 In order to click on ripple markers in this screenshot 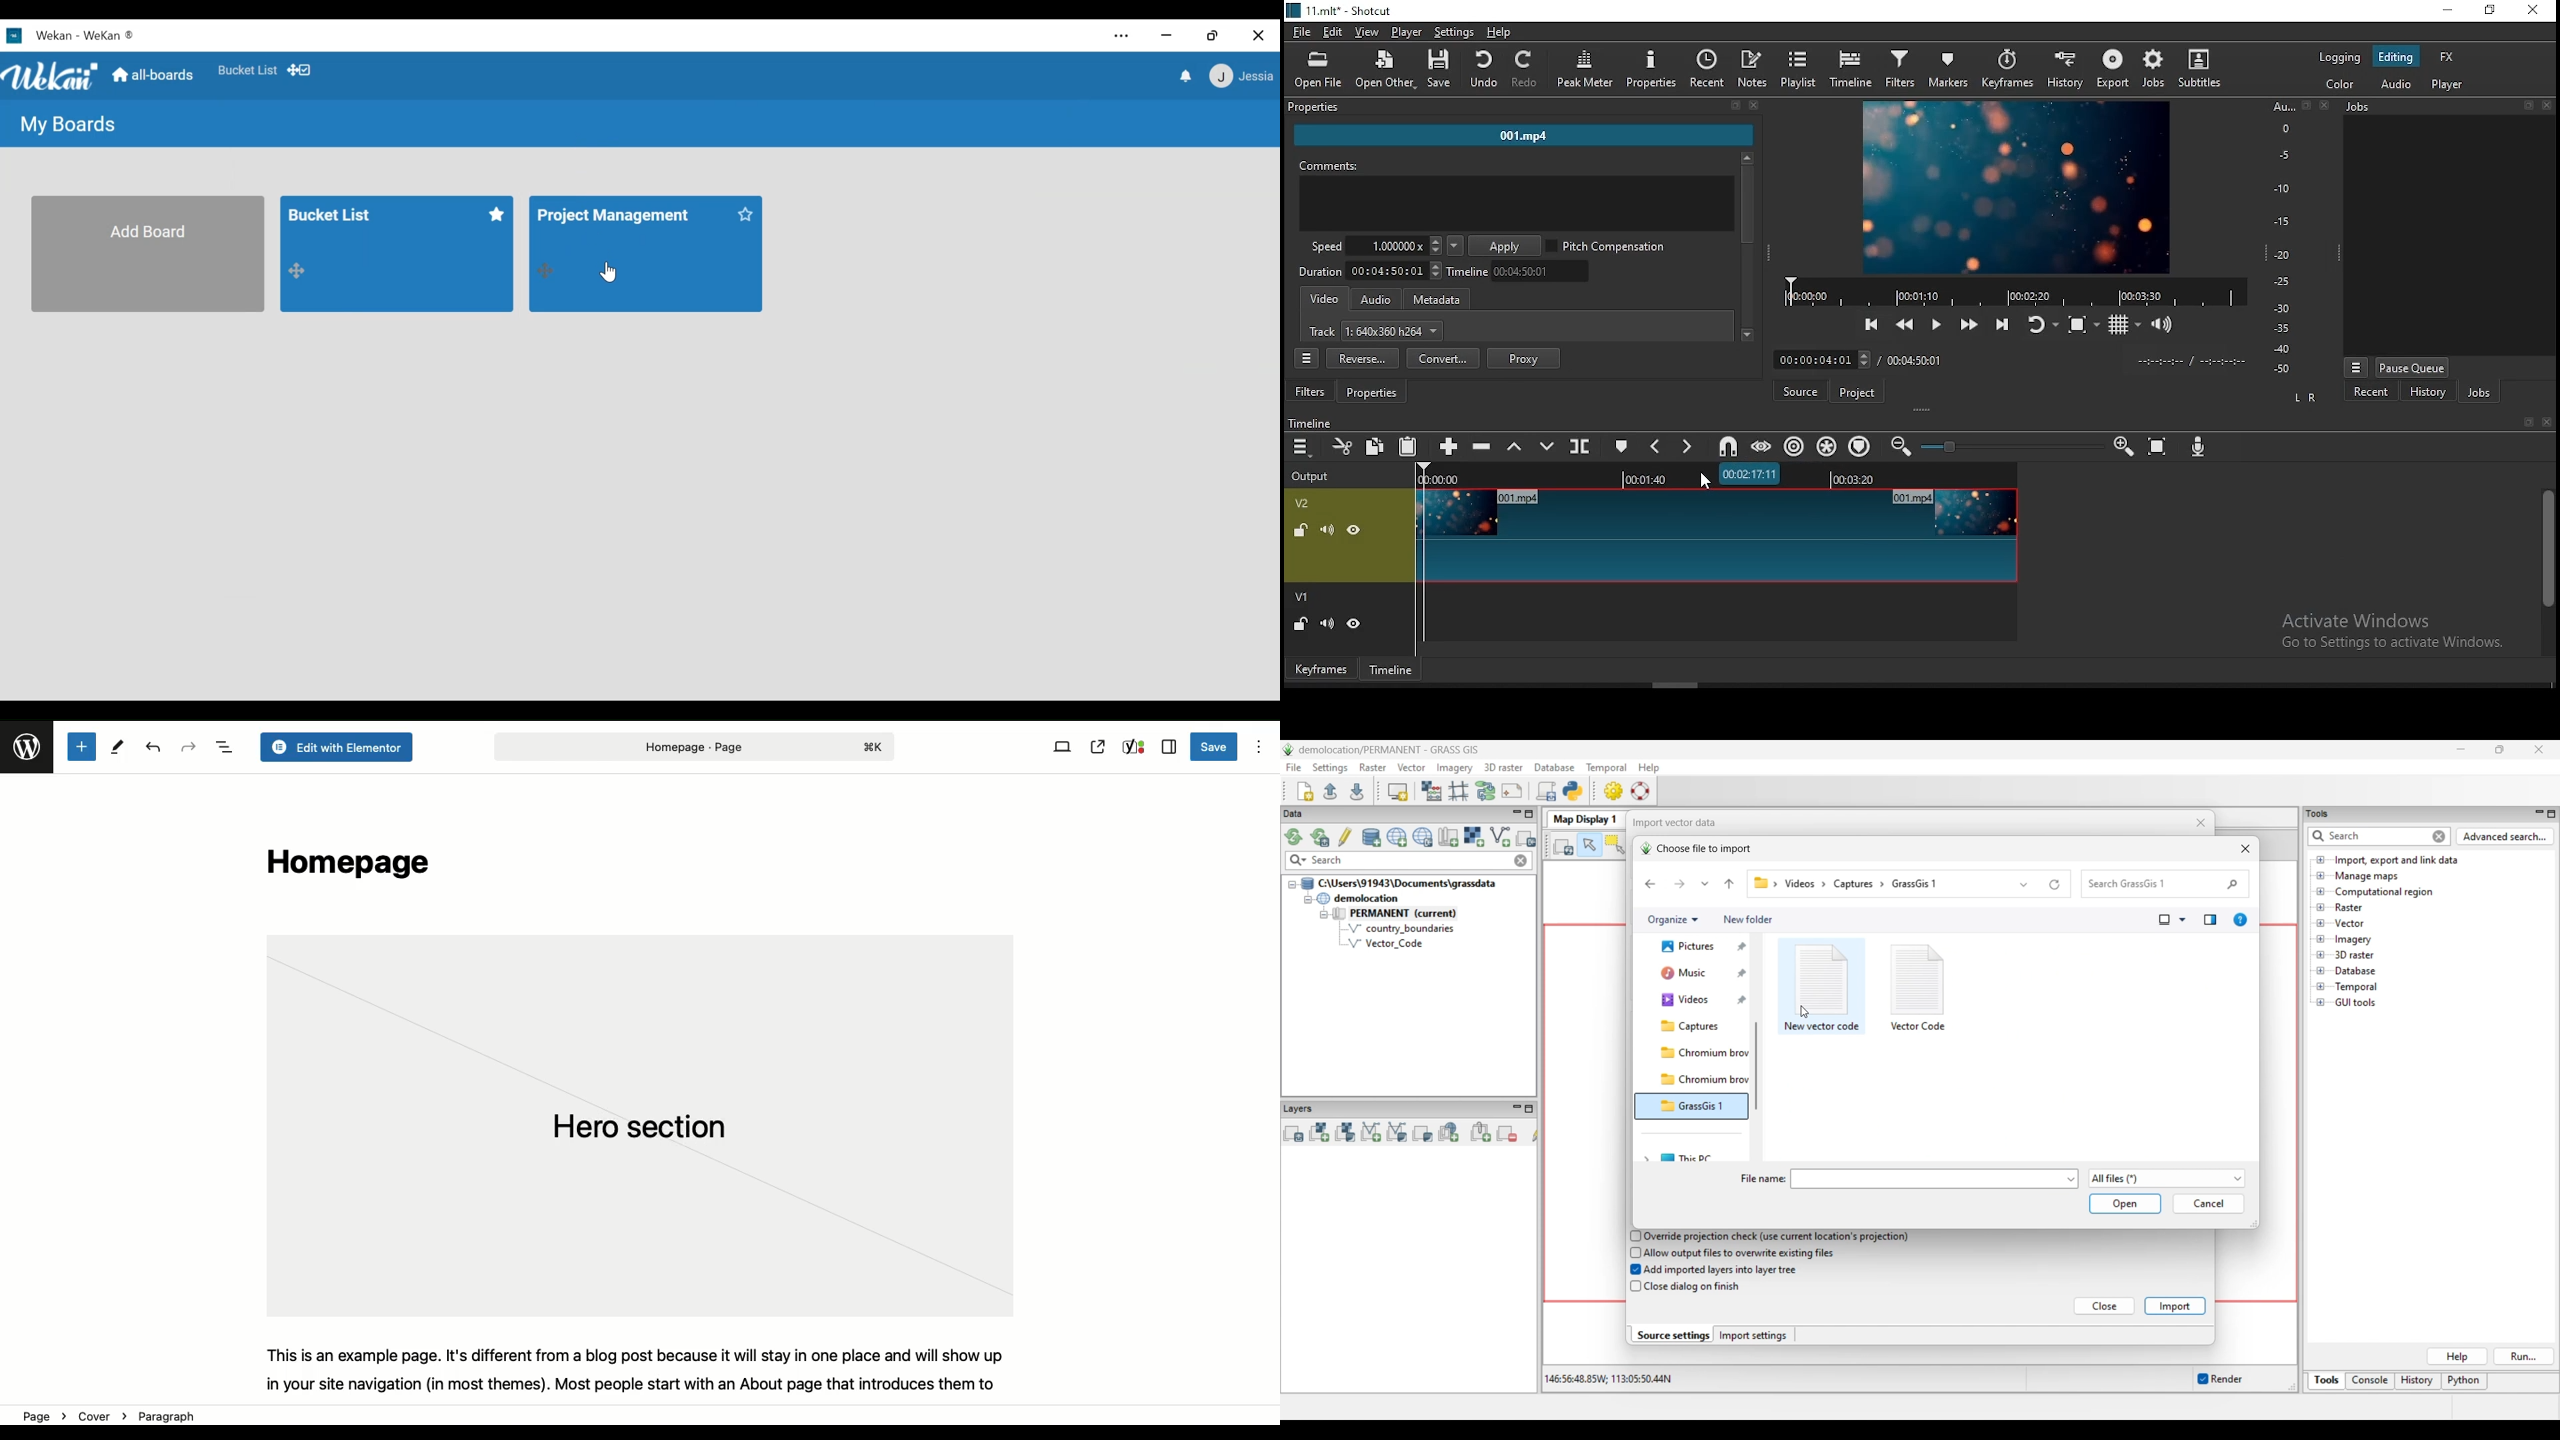, I will do `click(1858, 446)`.